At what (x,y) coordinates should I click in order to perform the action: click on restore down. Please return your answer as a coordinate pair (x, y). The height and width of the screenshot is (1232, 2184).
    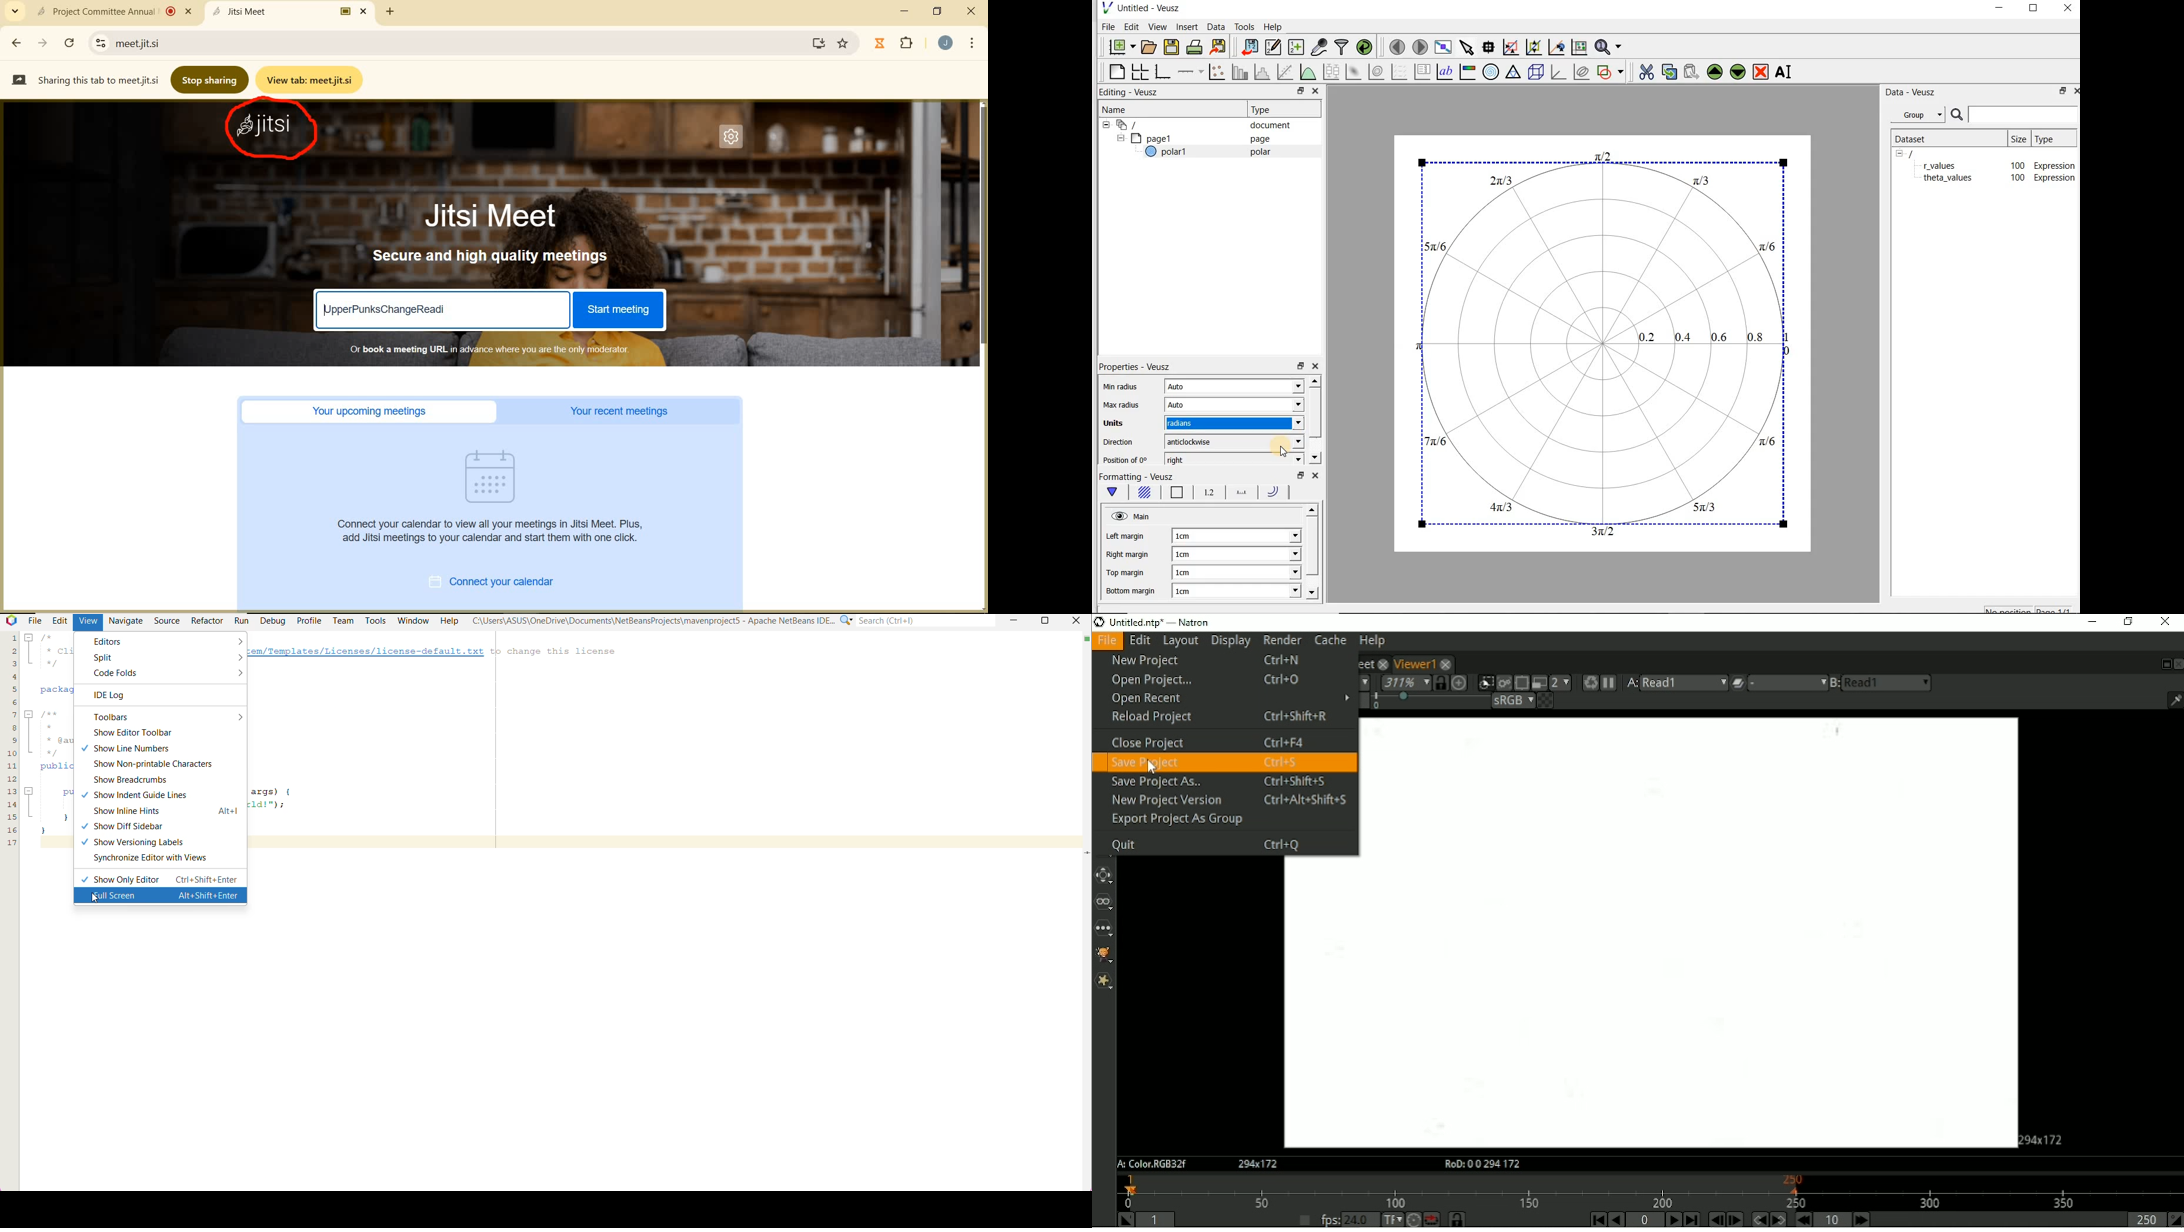
    Looking at the image, I should click on (2059, 93).